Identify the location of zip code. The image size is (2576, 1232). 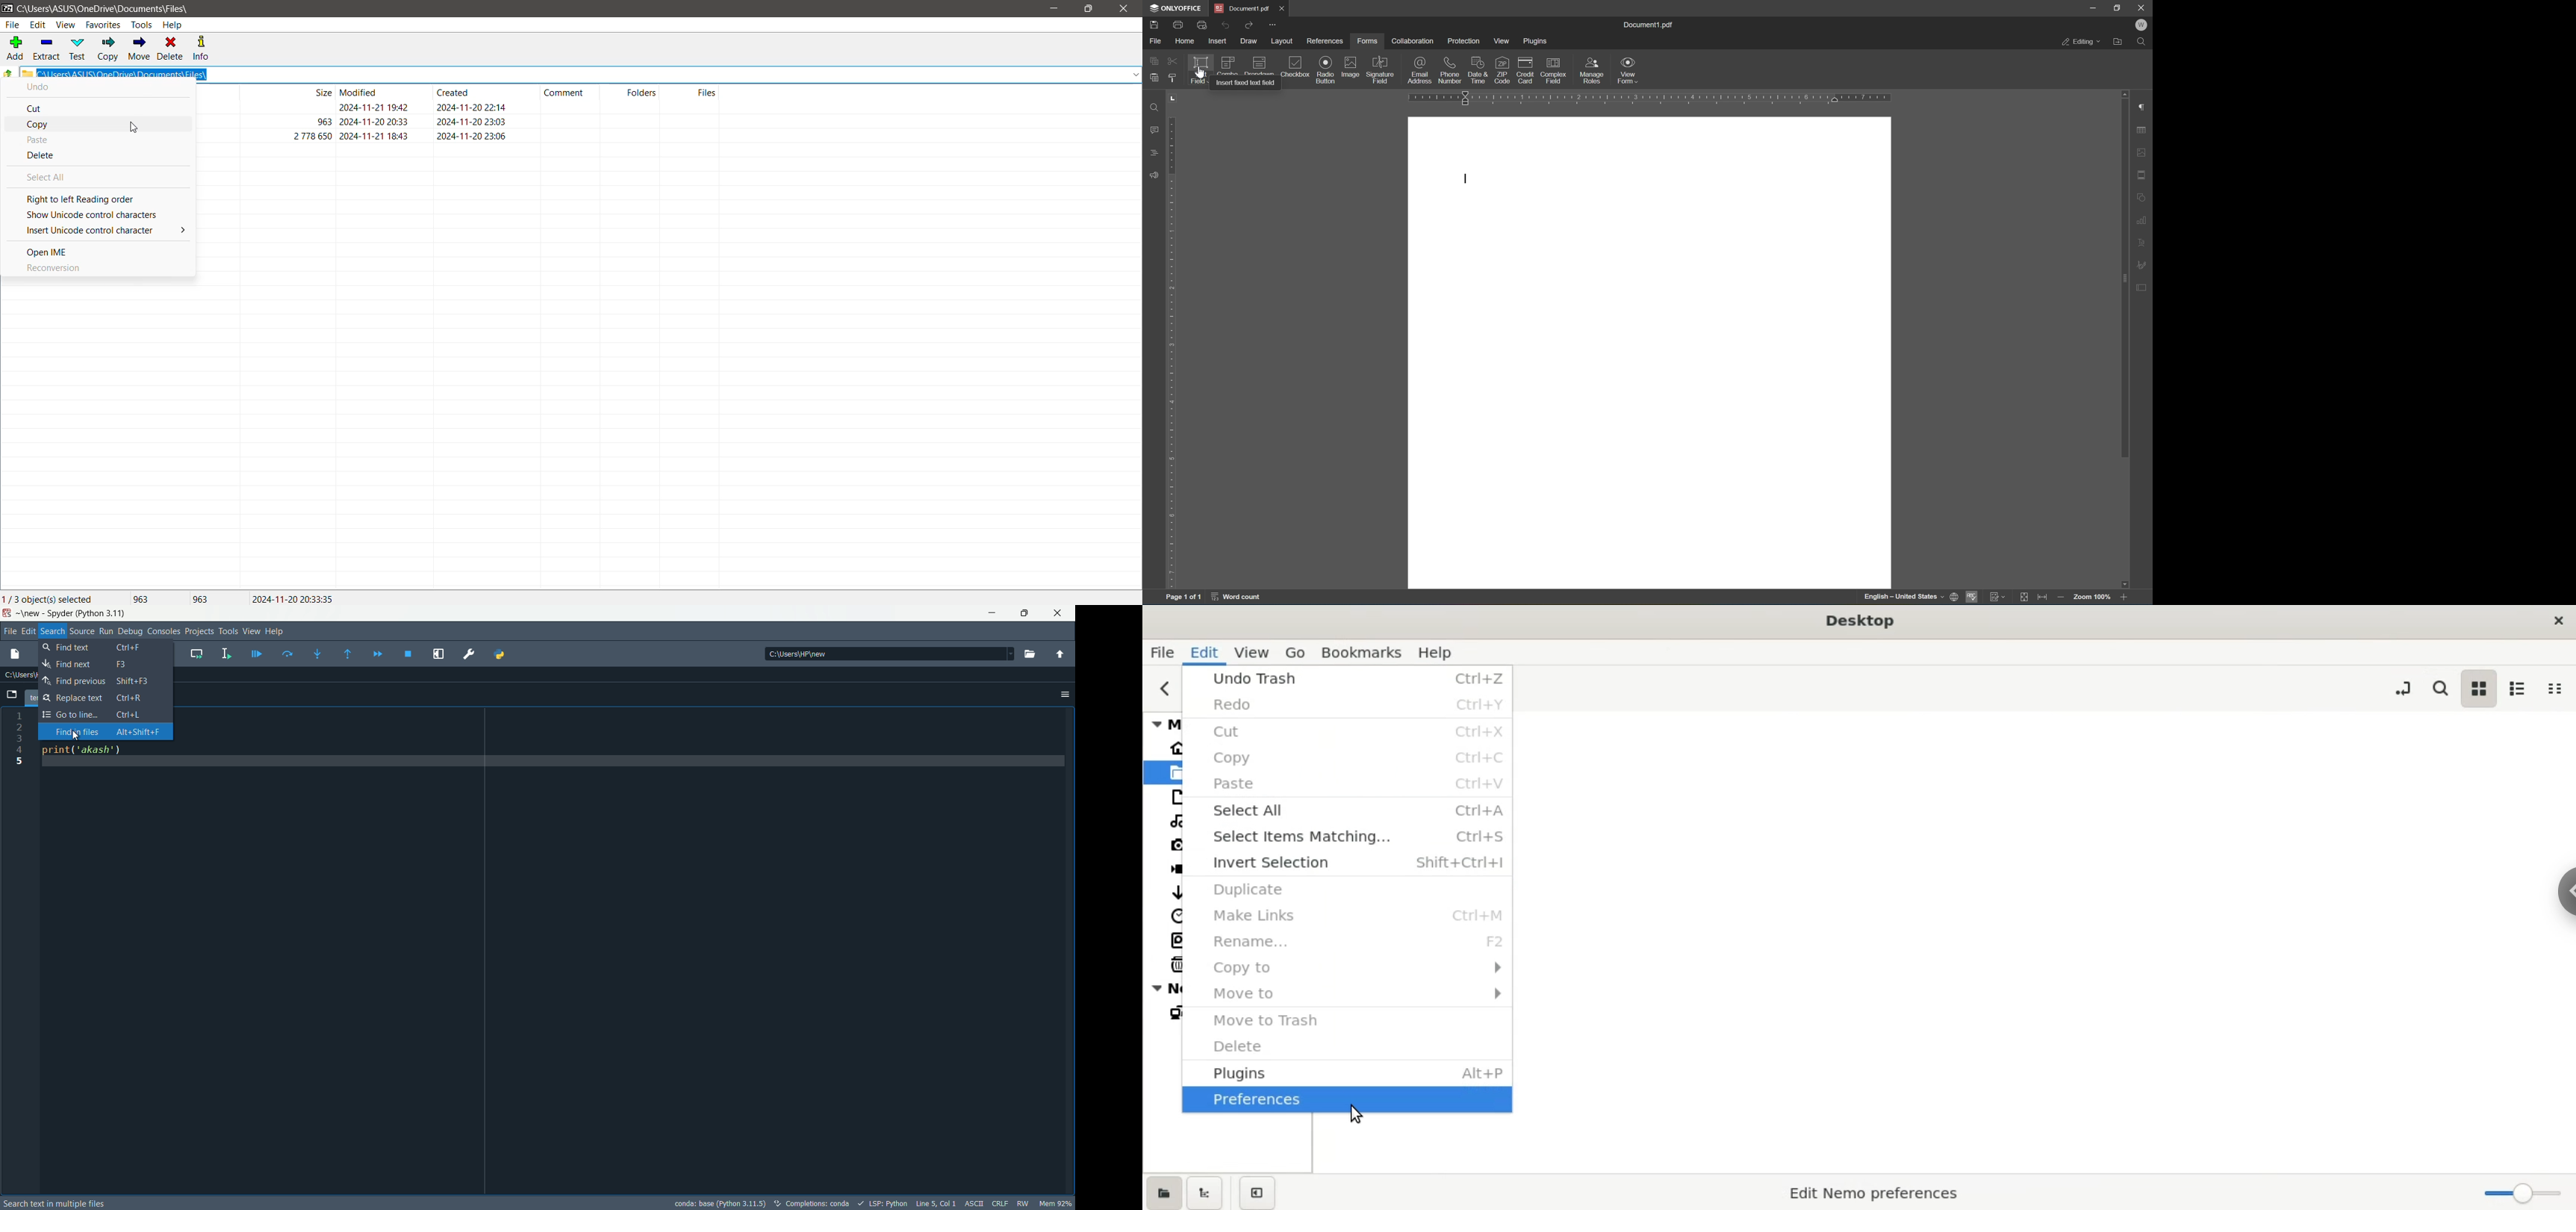
(1502, 71).